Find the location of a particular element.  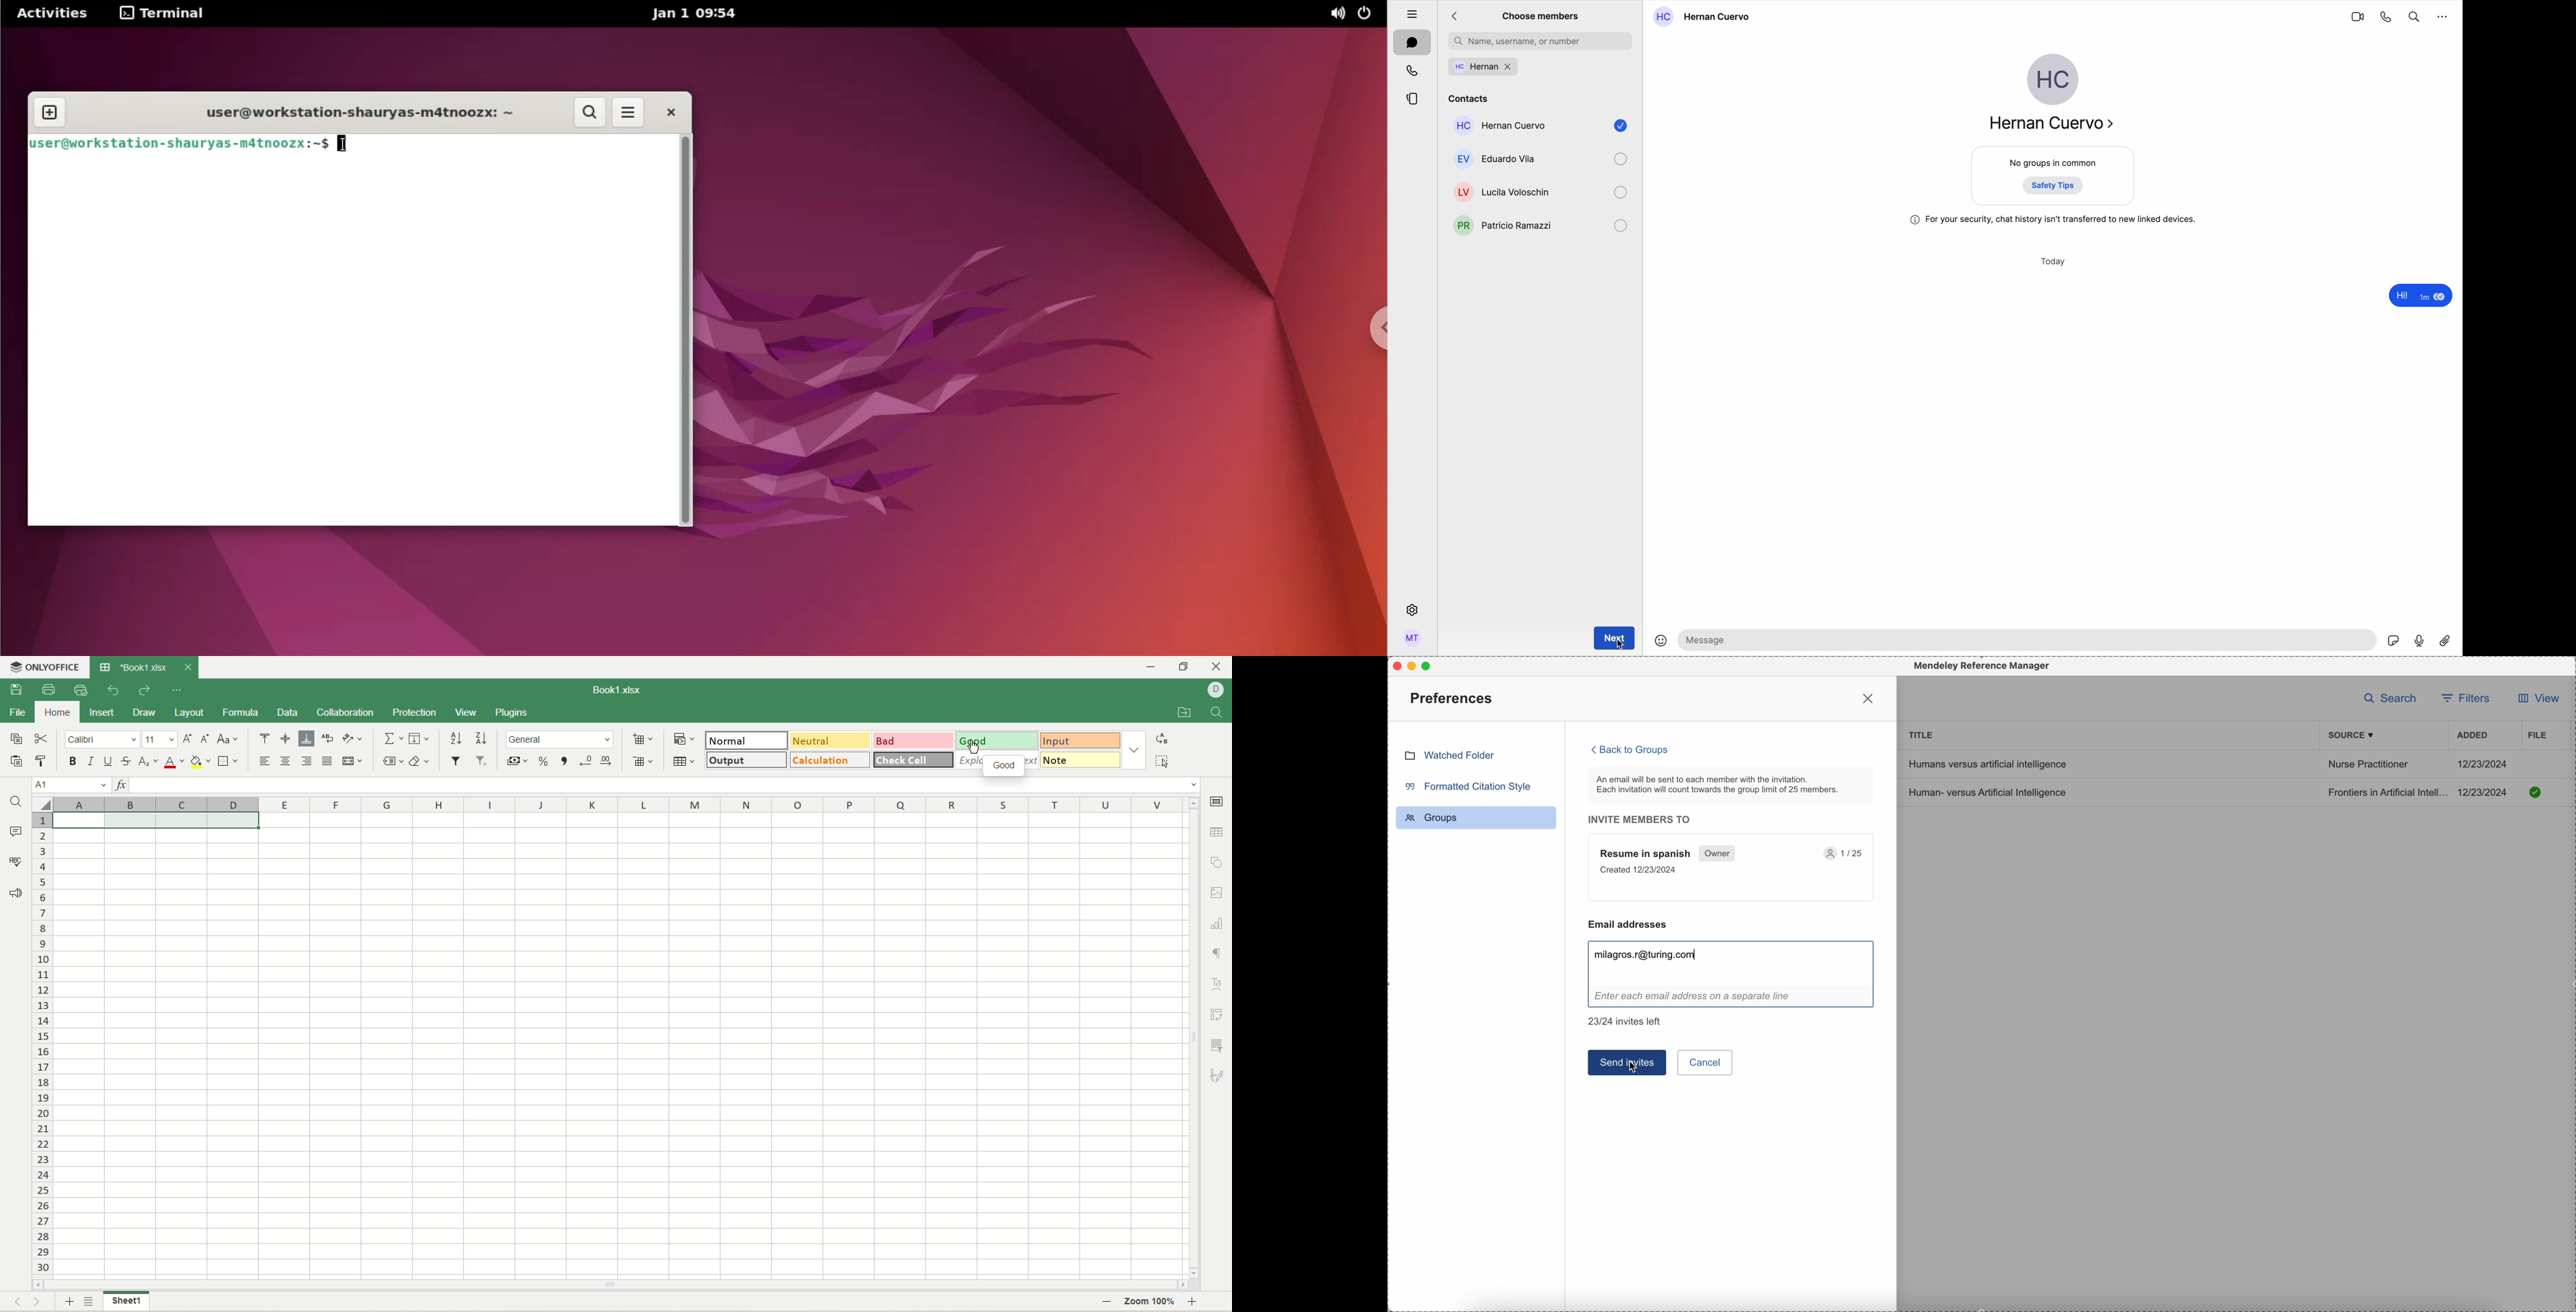

choose members is located at coordinates (1541, 15).